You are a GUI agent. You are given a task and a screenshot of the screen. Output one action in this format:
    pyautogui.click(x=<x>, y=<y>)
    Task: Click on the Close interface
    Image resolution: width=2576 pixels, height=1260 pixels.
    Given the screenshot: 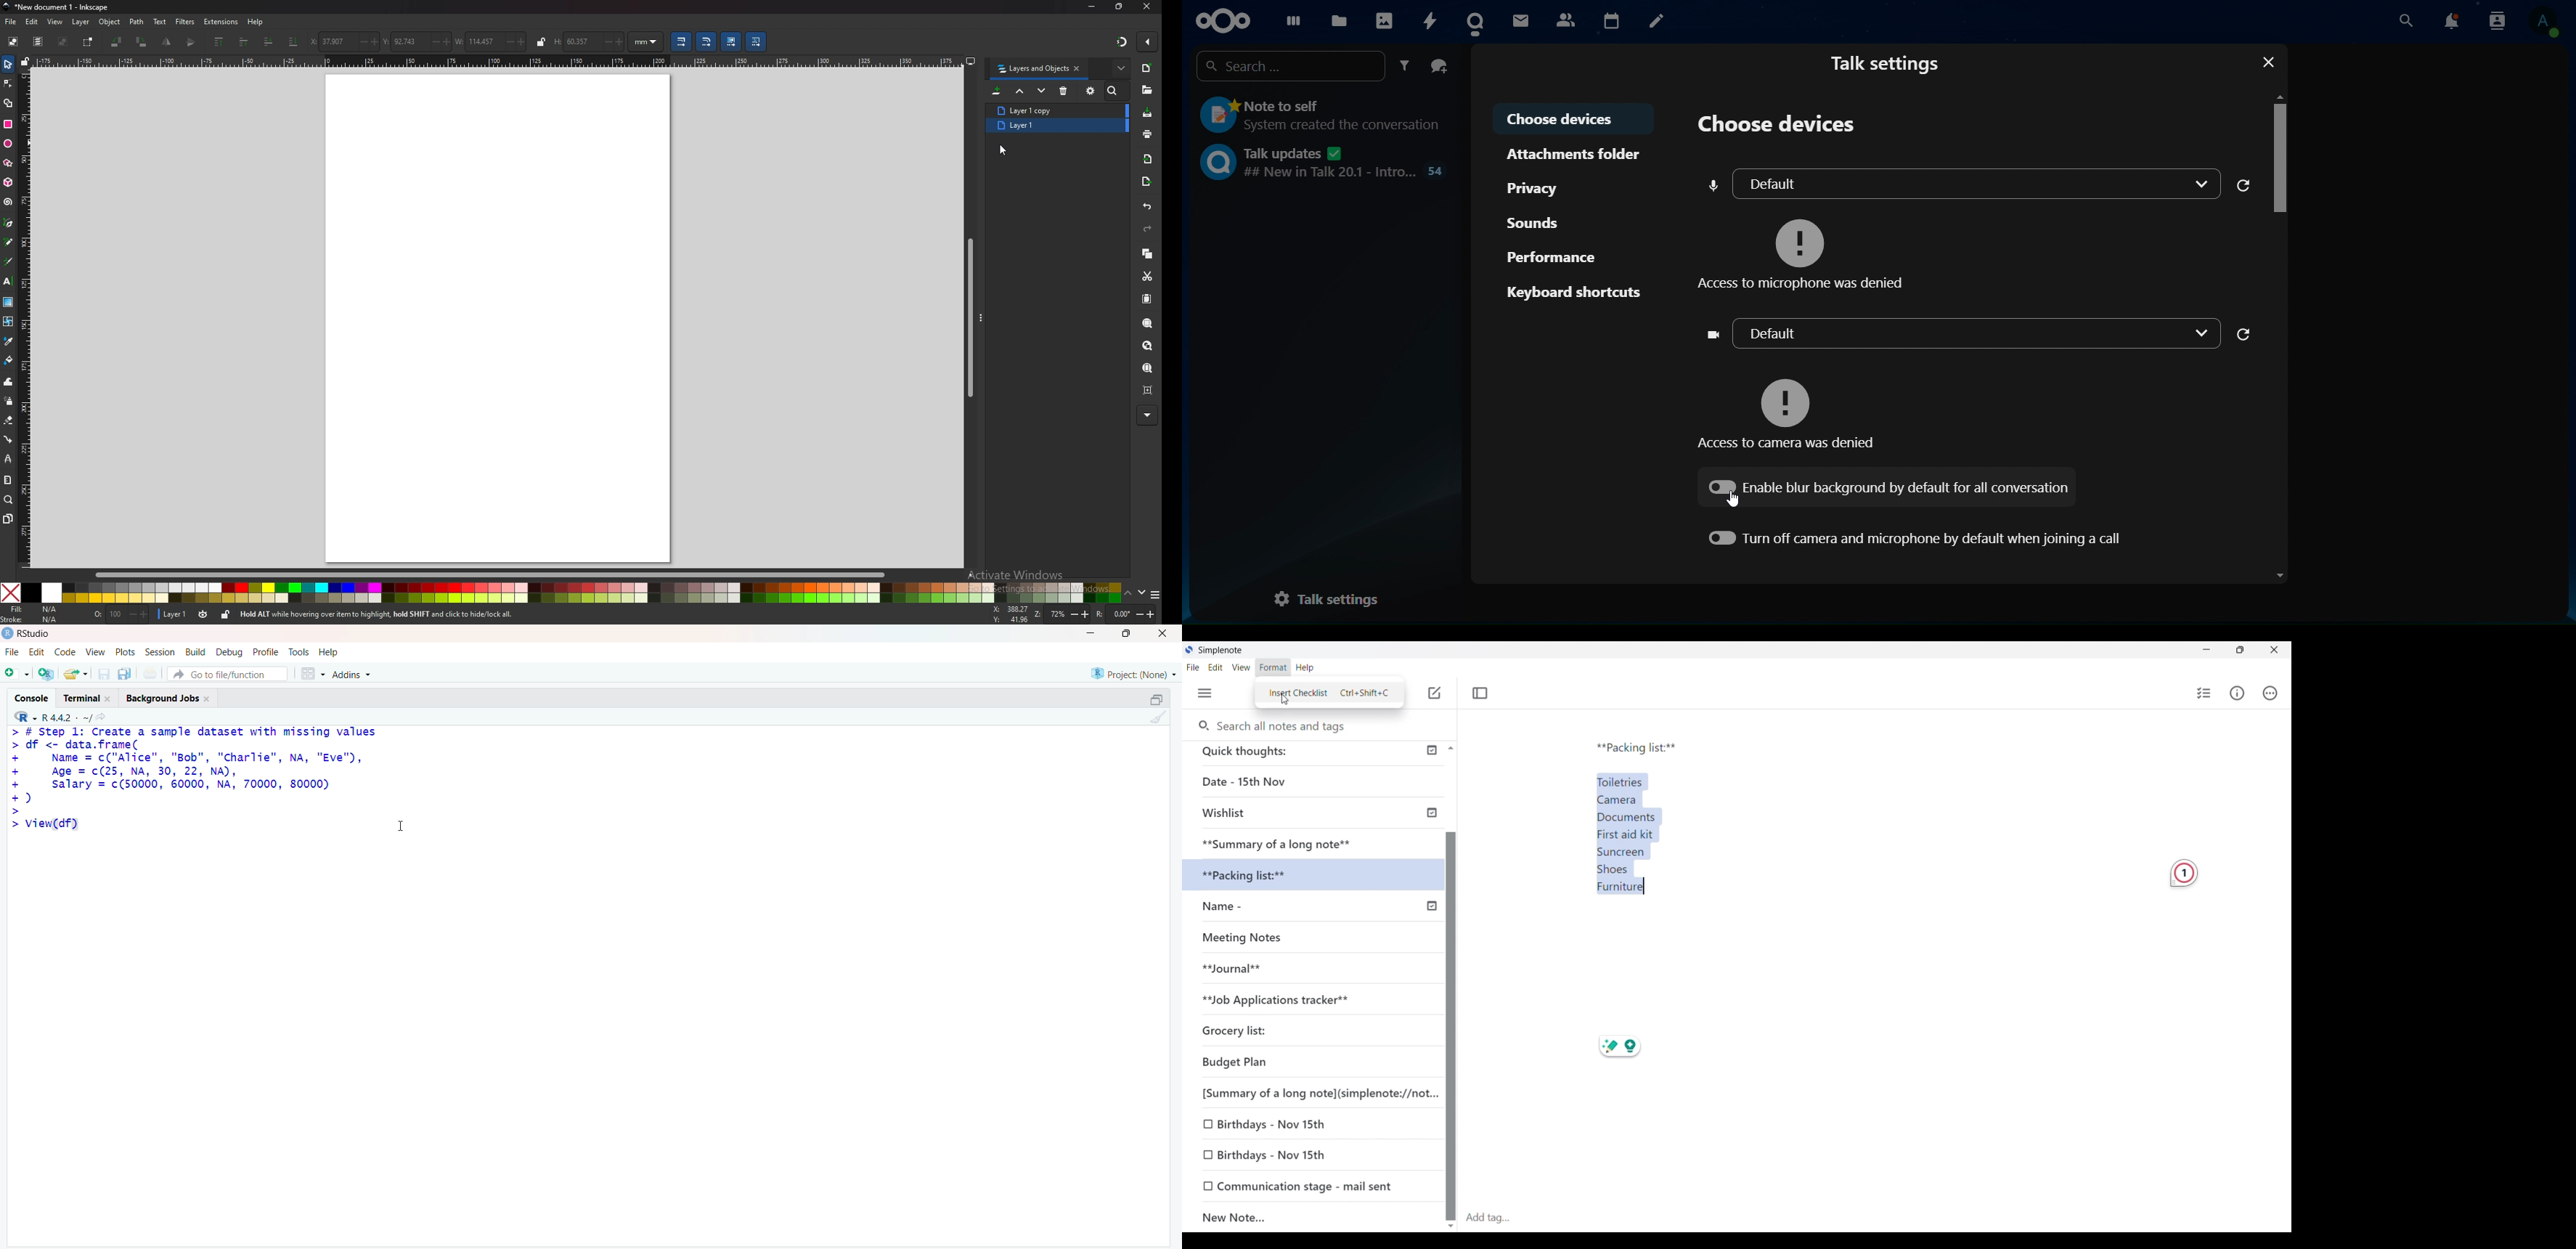 What is the action you would take?
    pyautogui.click(x=2275, y=649)
    